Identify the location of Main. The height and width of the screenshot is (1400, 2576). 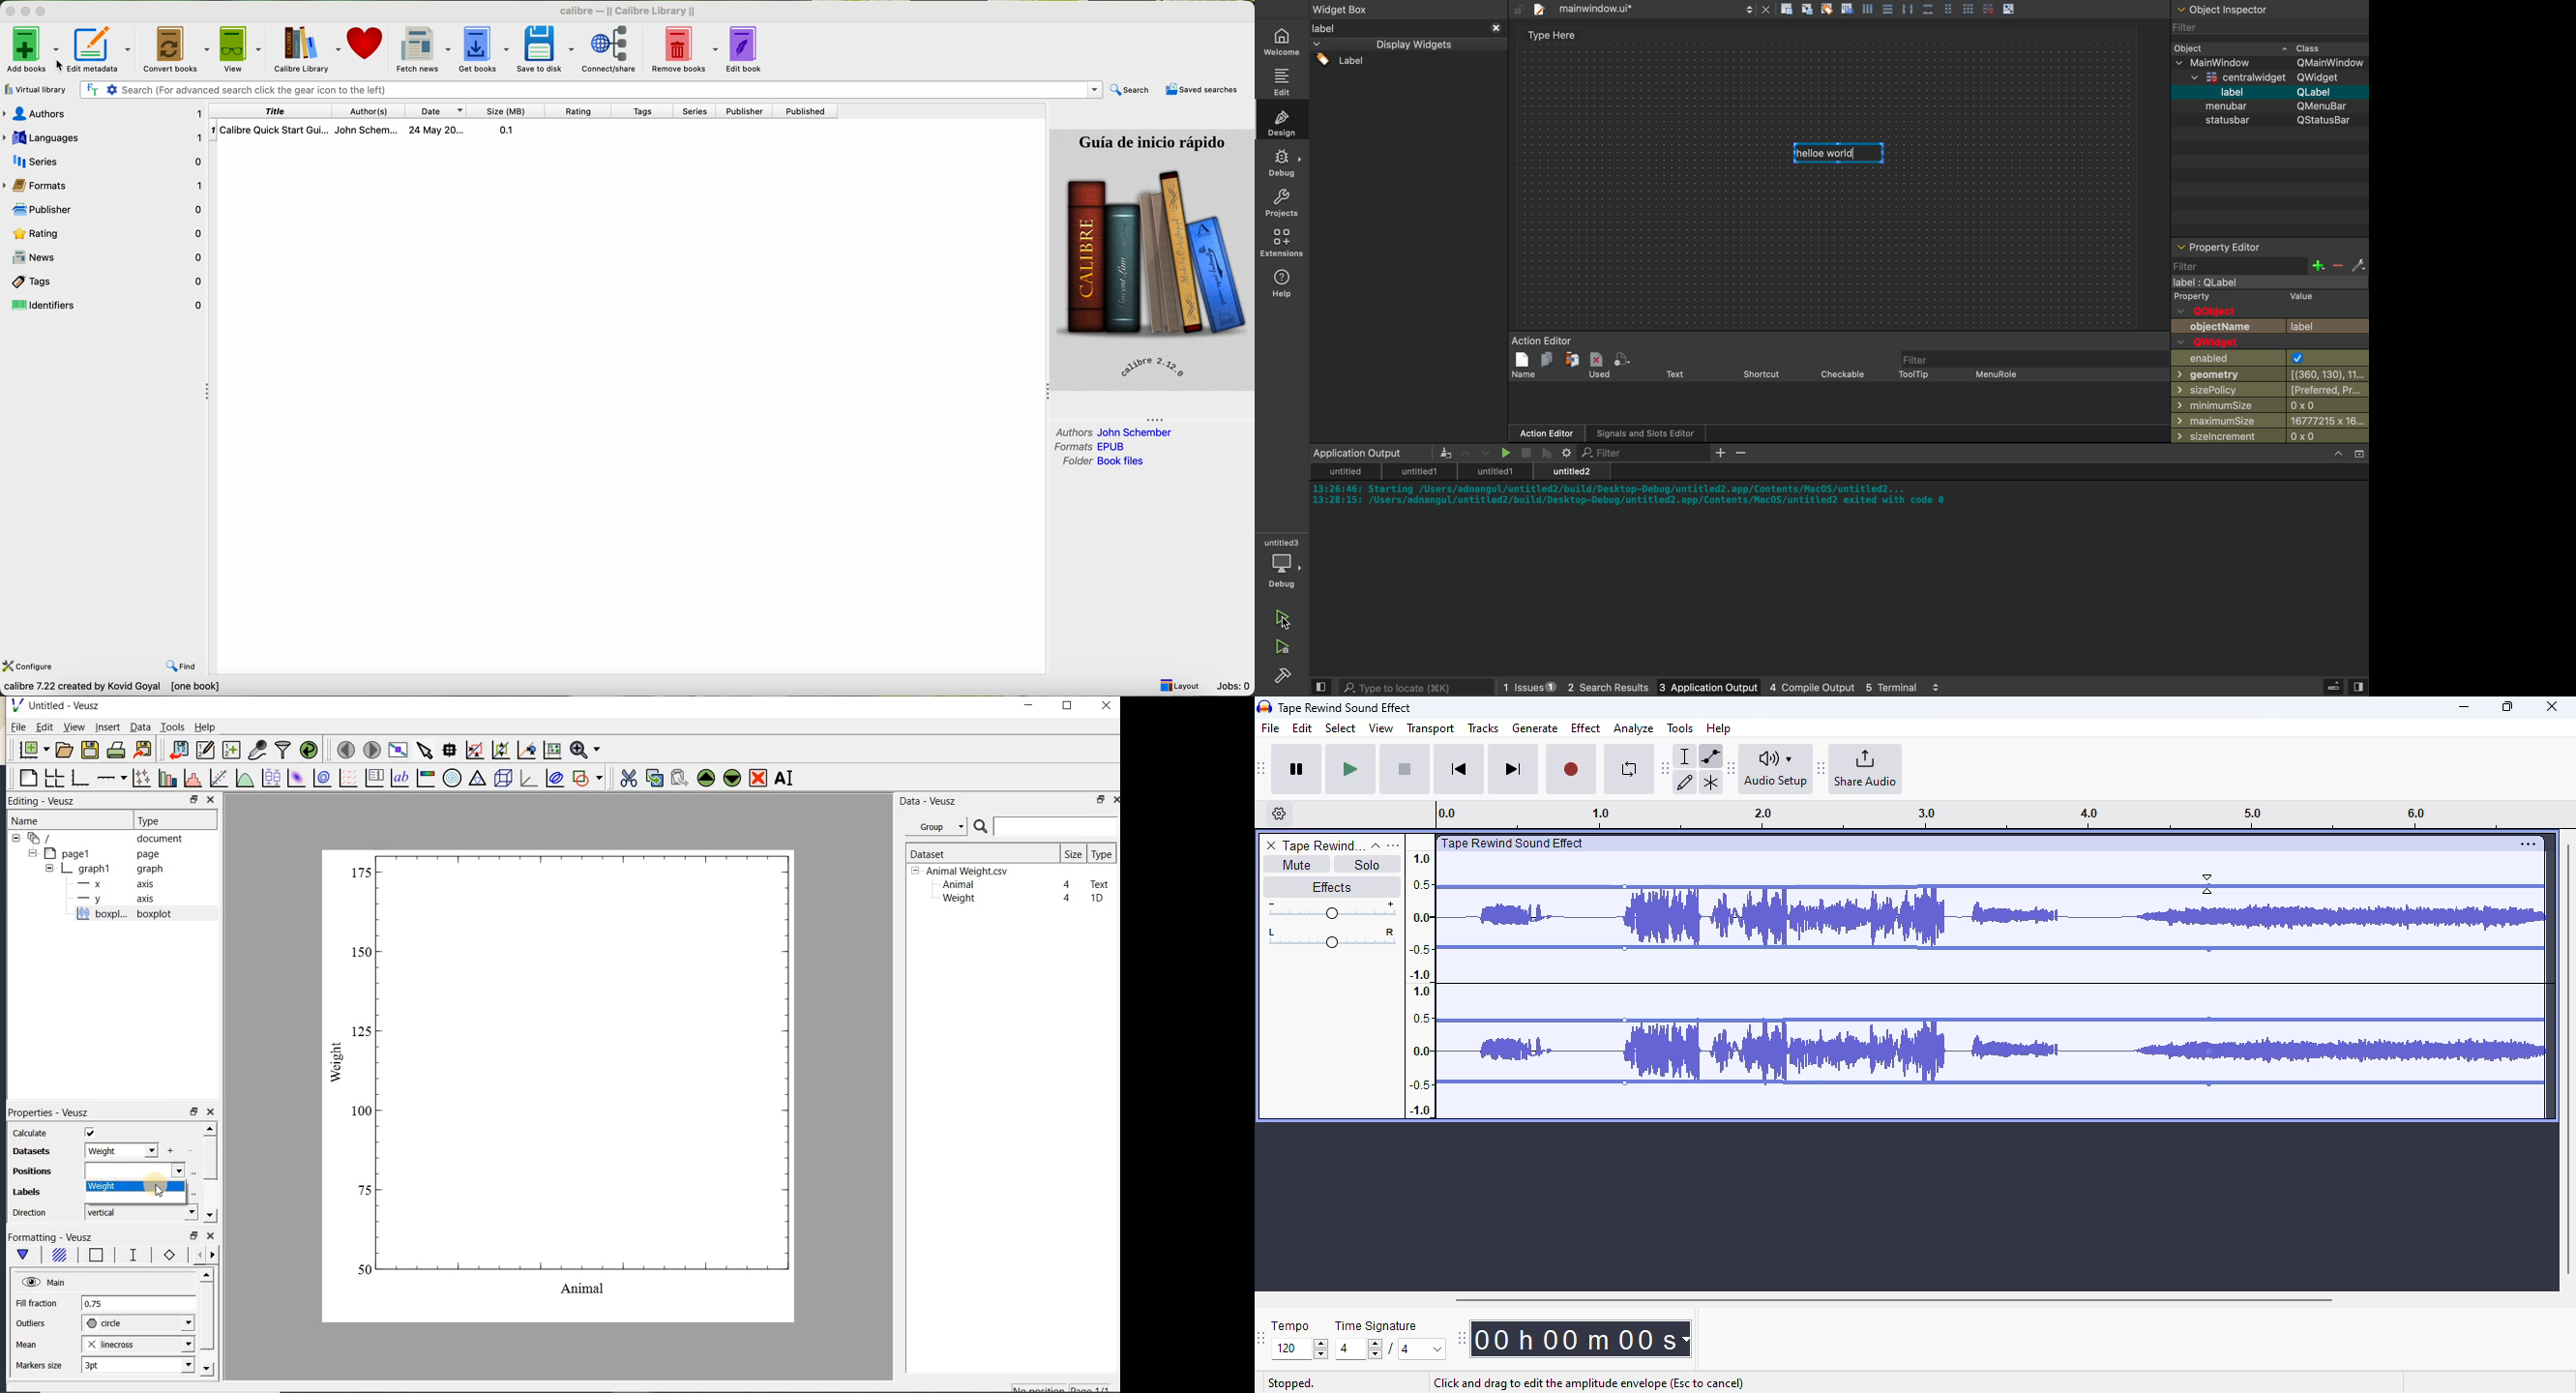
(43, 1281).